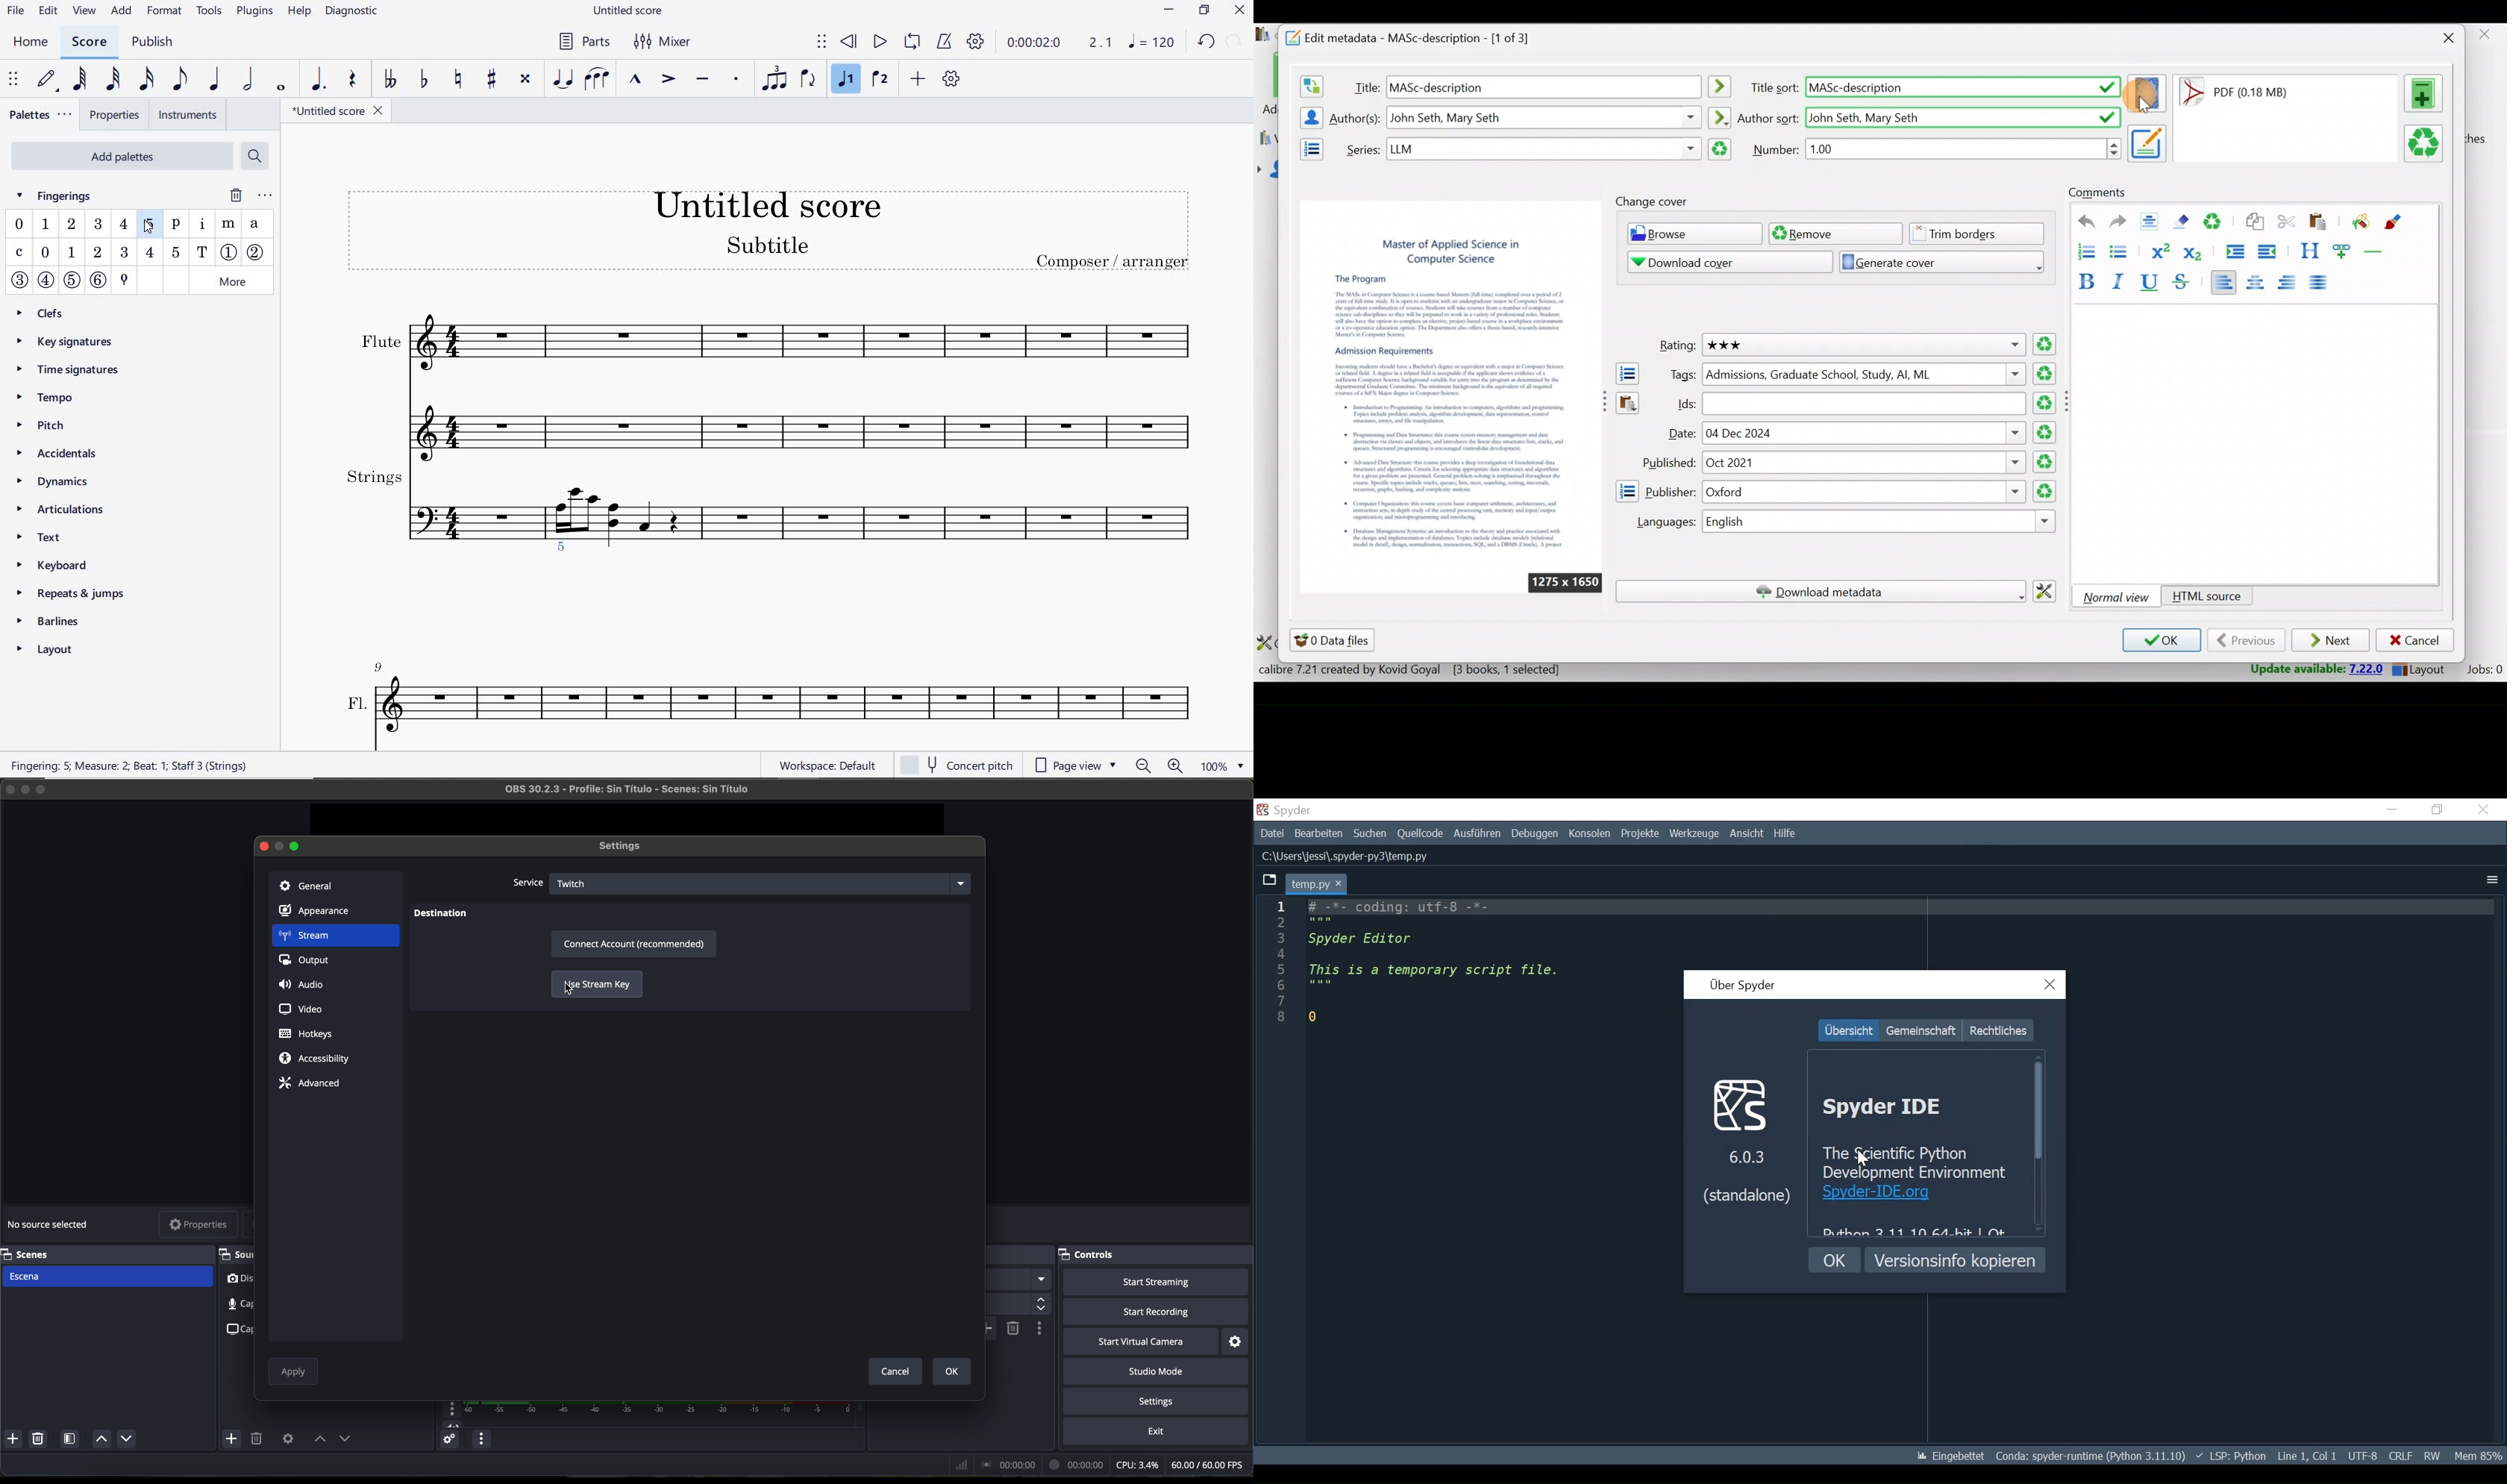  I want to click on Clear all tags, so click(2047, 373).